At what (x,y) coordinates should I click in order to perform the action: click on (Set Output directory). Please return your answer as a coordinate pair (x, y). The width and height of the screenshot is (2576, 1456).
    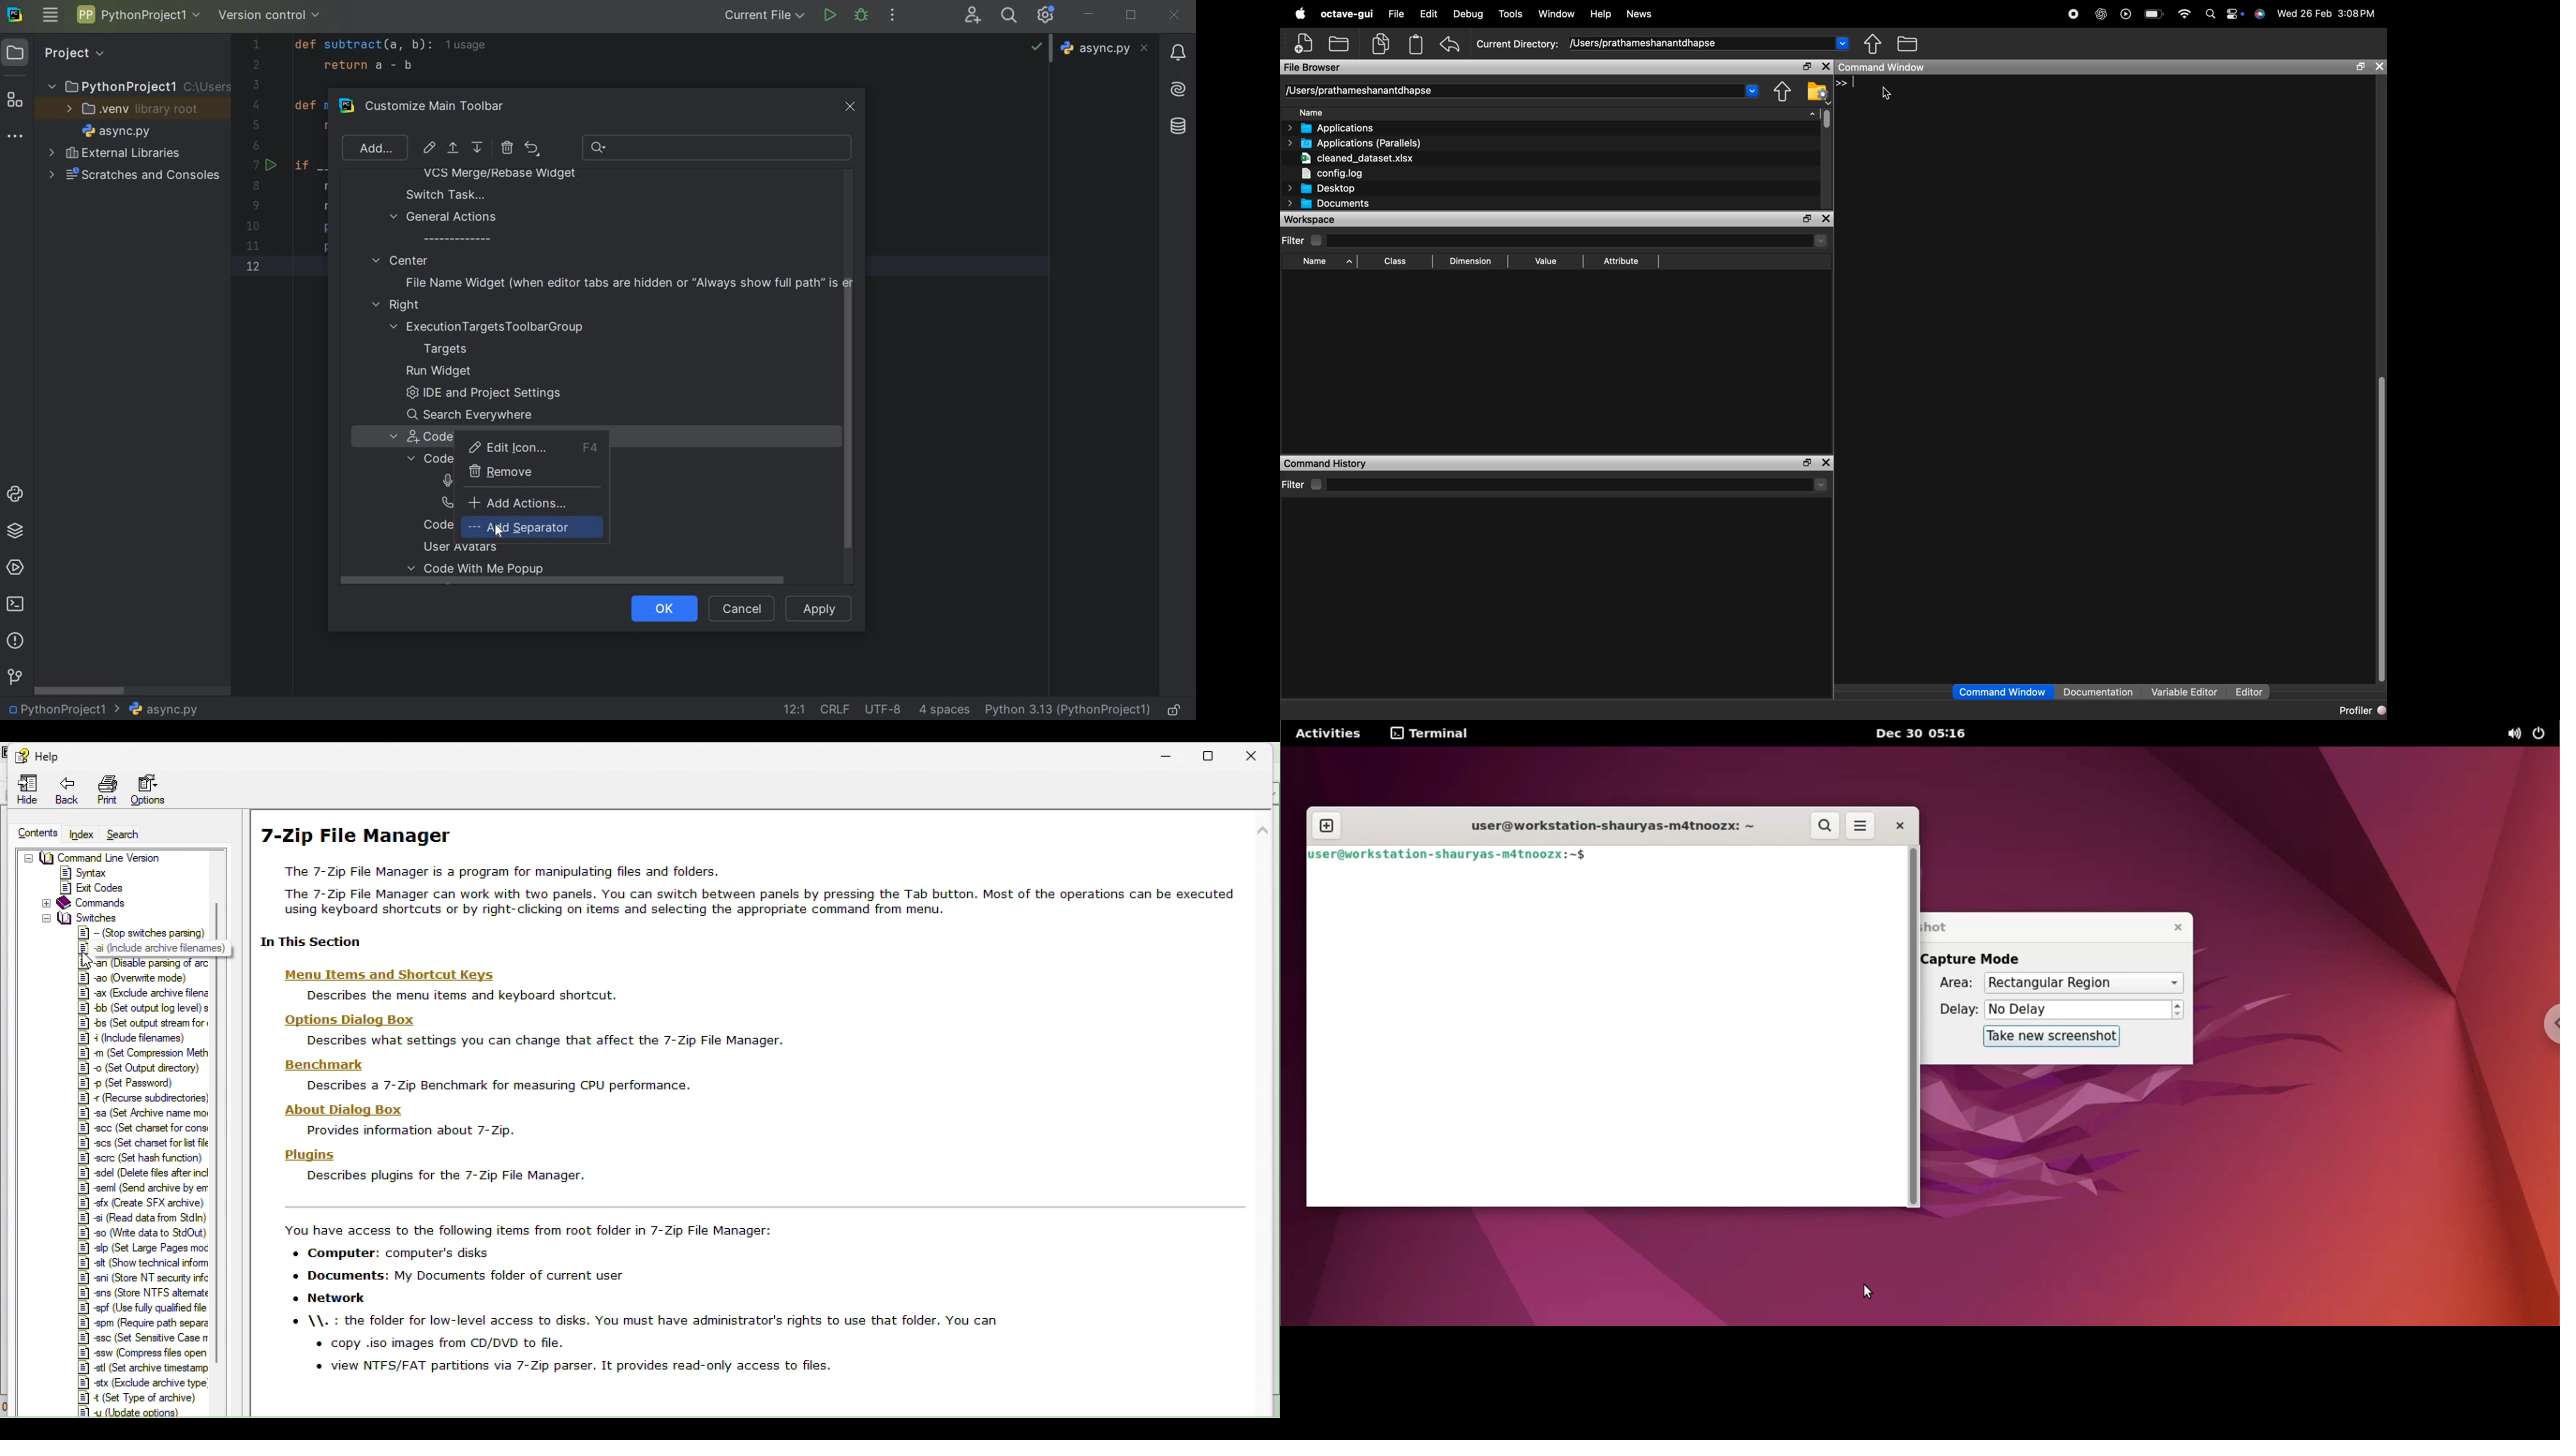
    Looking at the image, I should click on (141, 1066).